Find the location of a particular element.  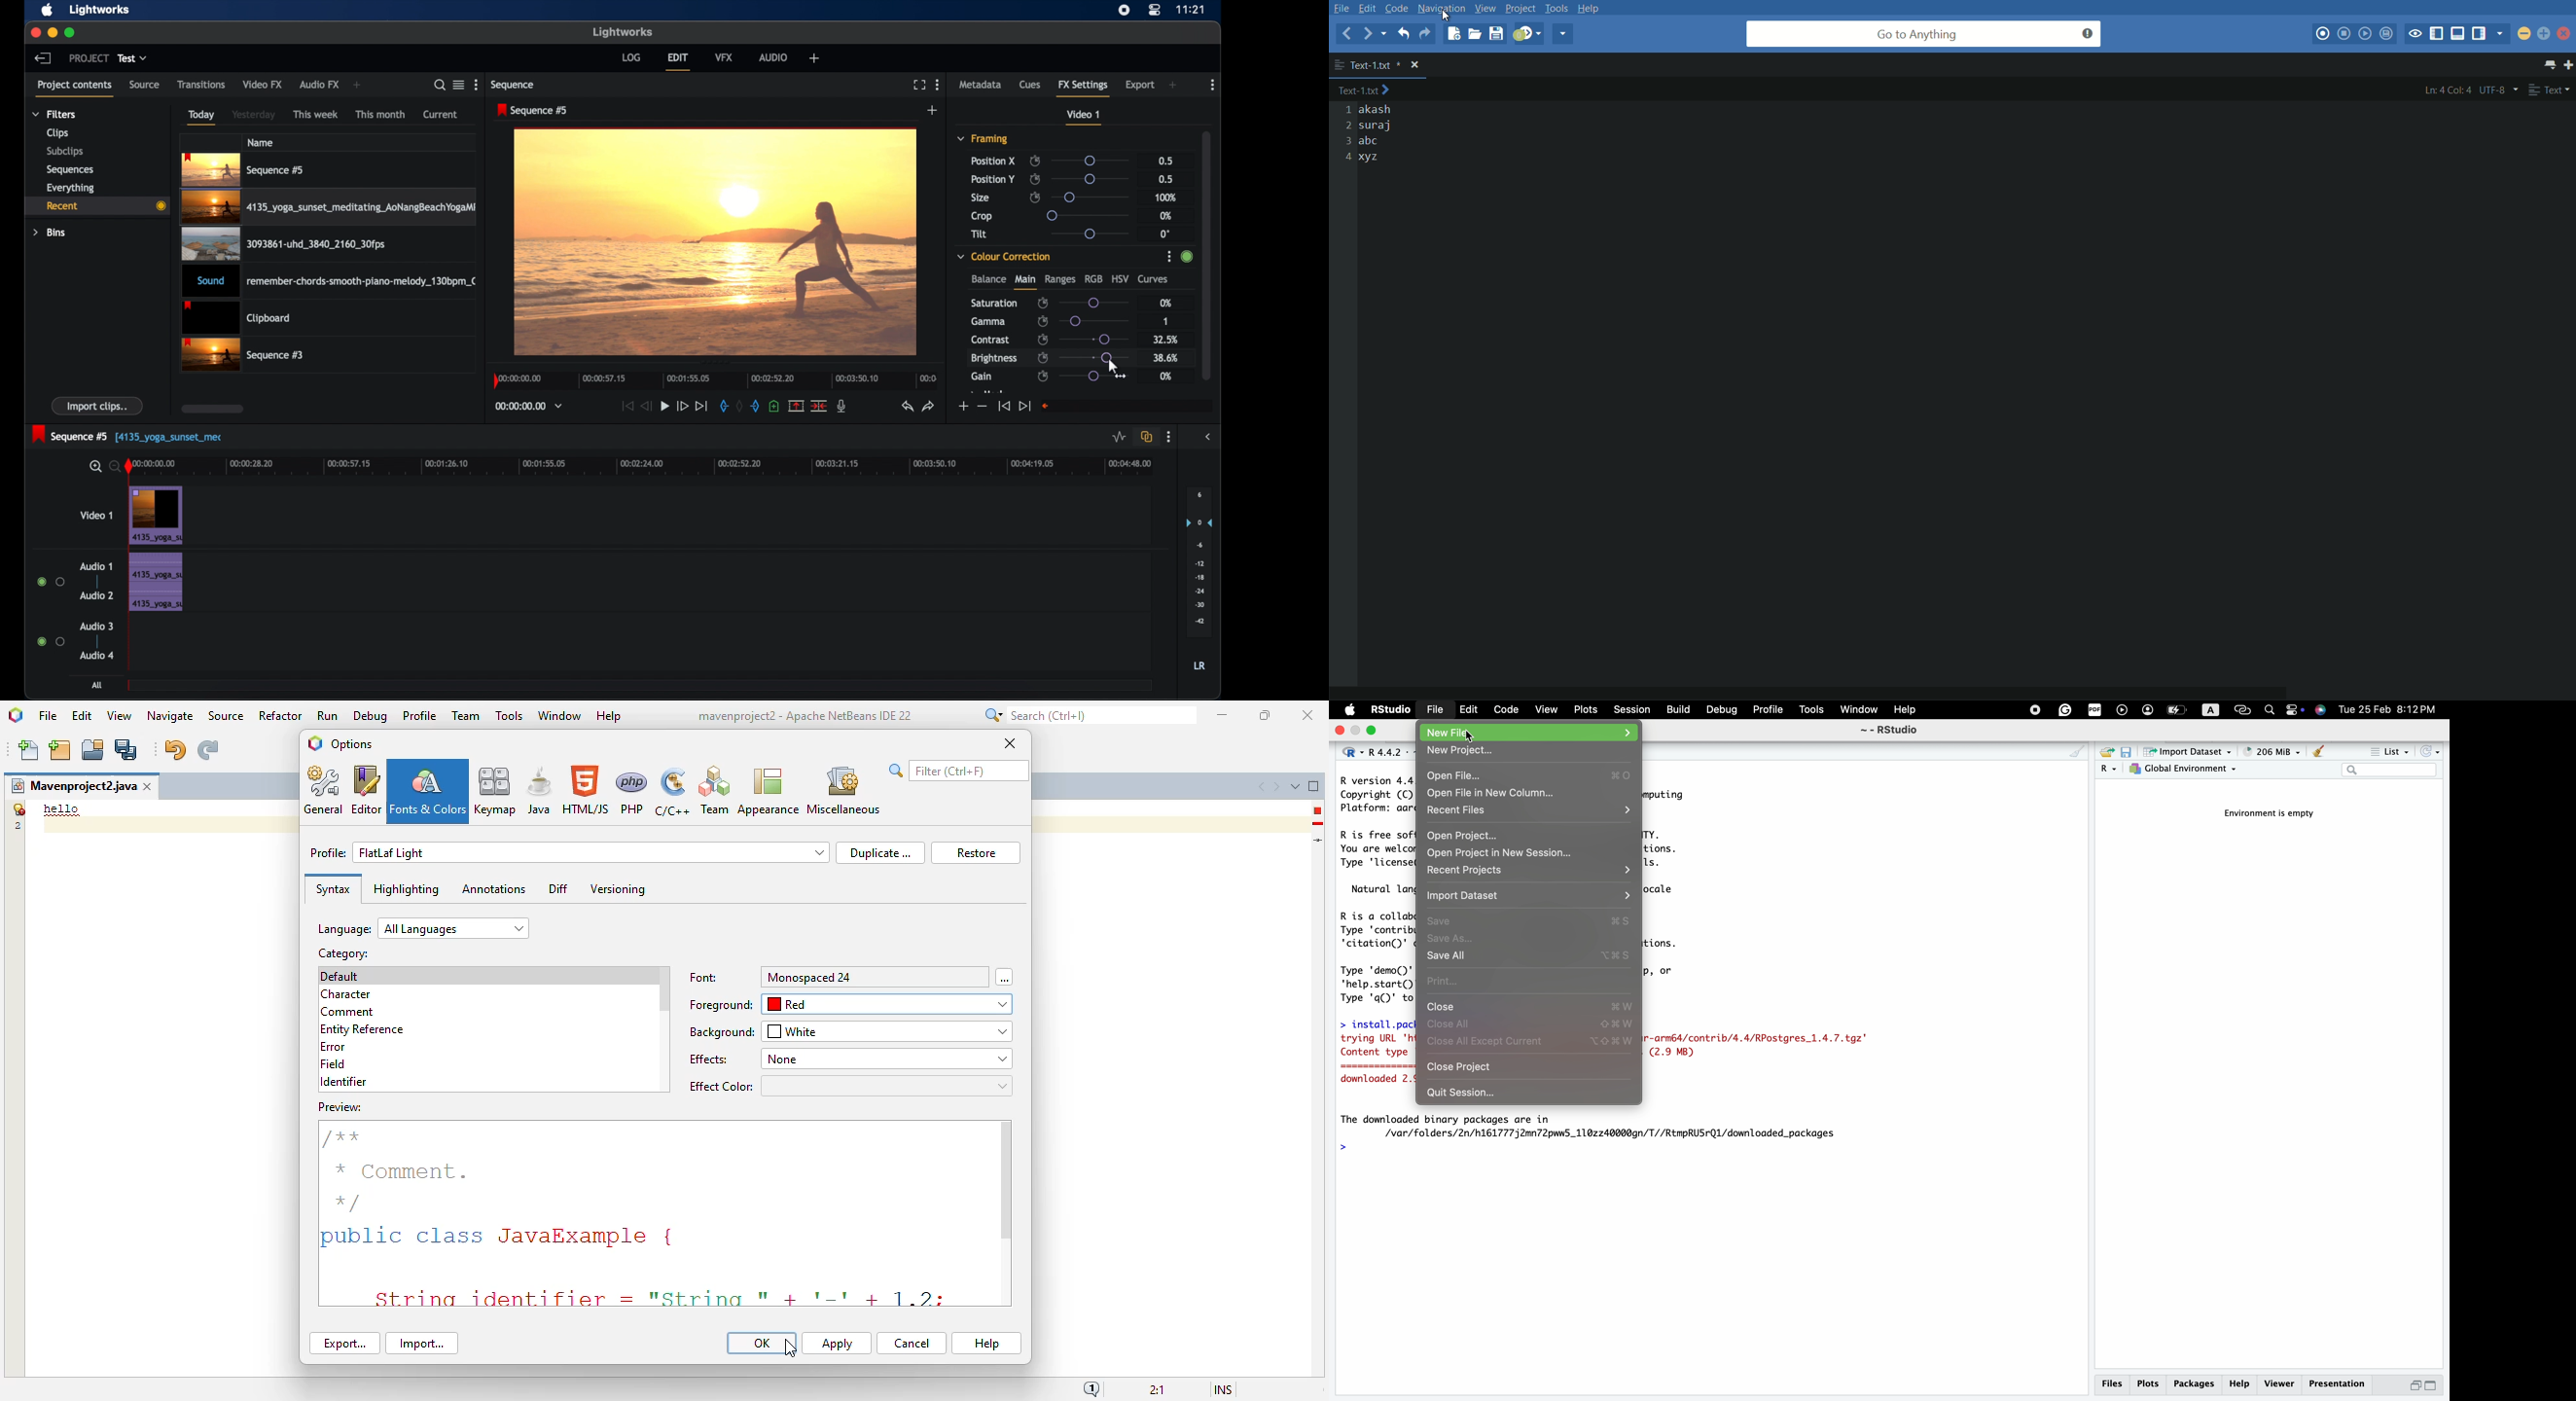

audio 4 is located at coordinates (97, 654).